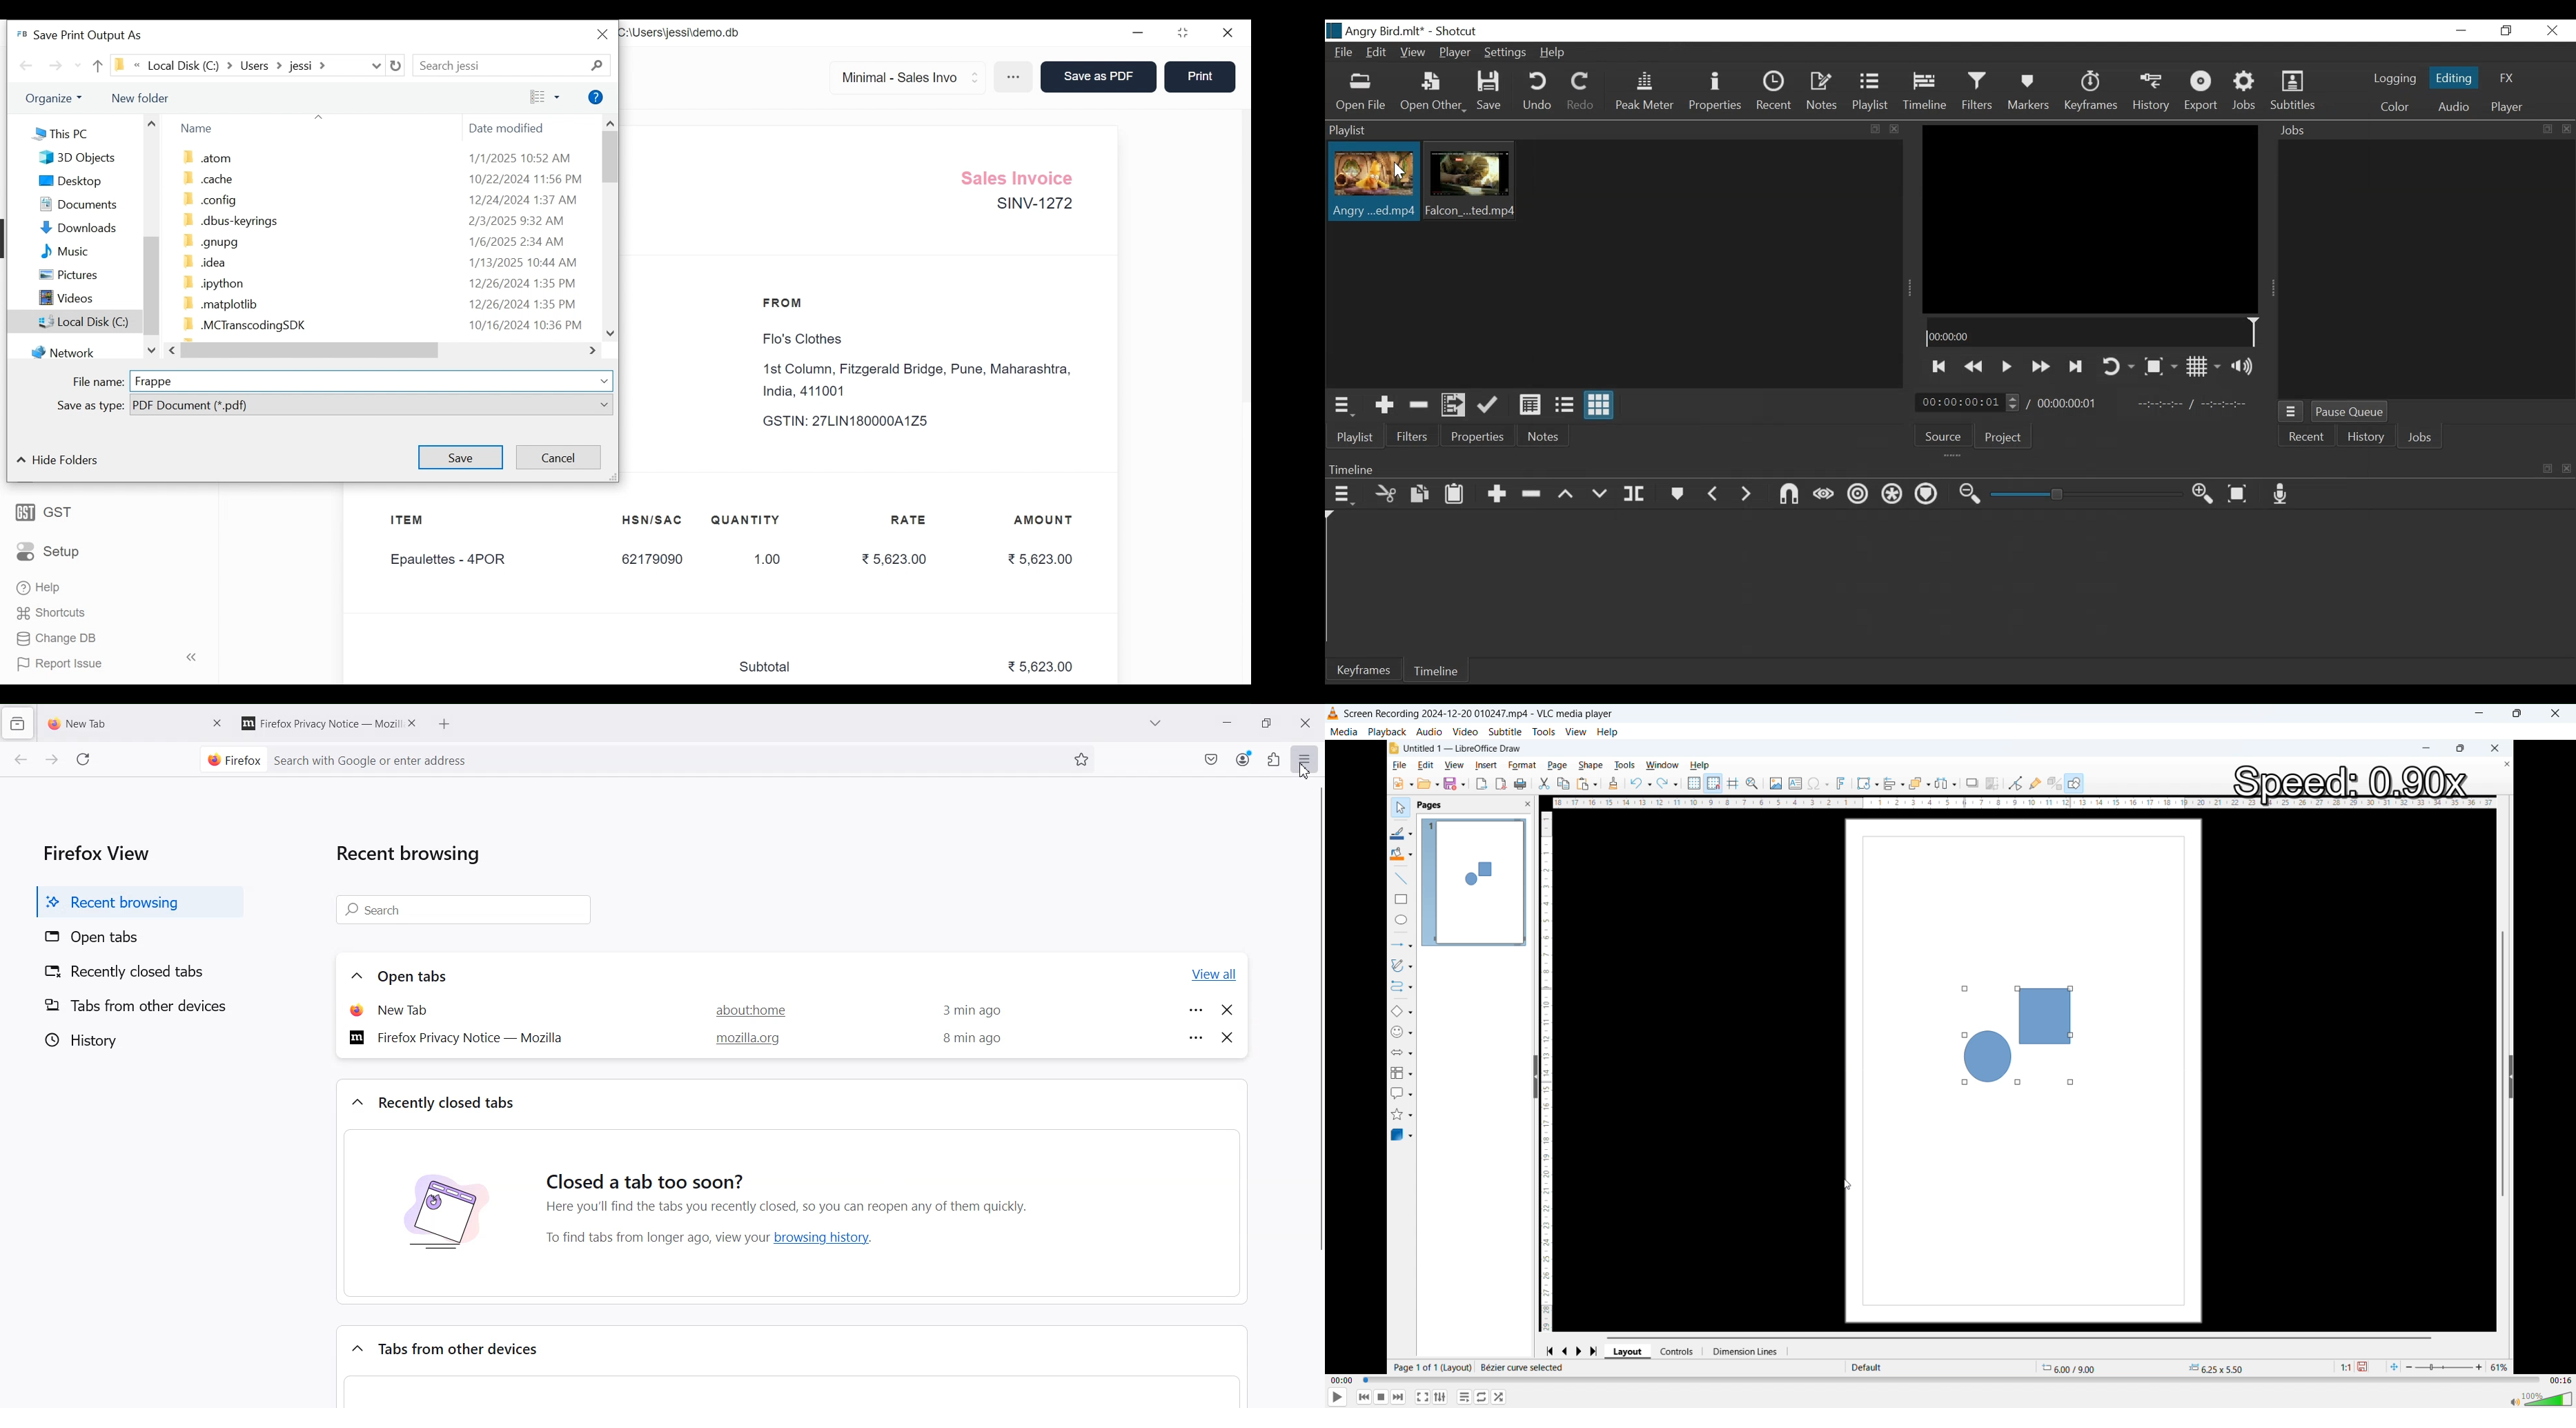  Describe the element at coordinates (1505, 731) in the screenshot. I see `Subtitle ` at that location.